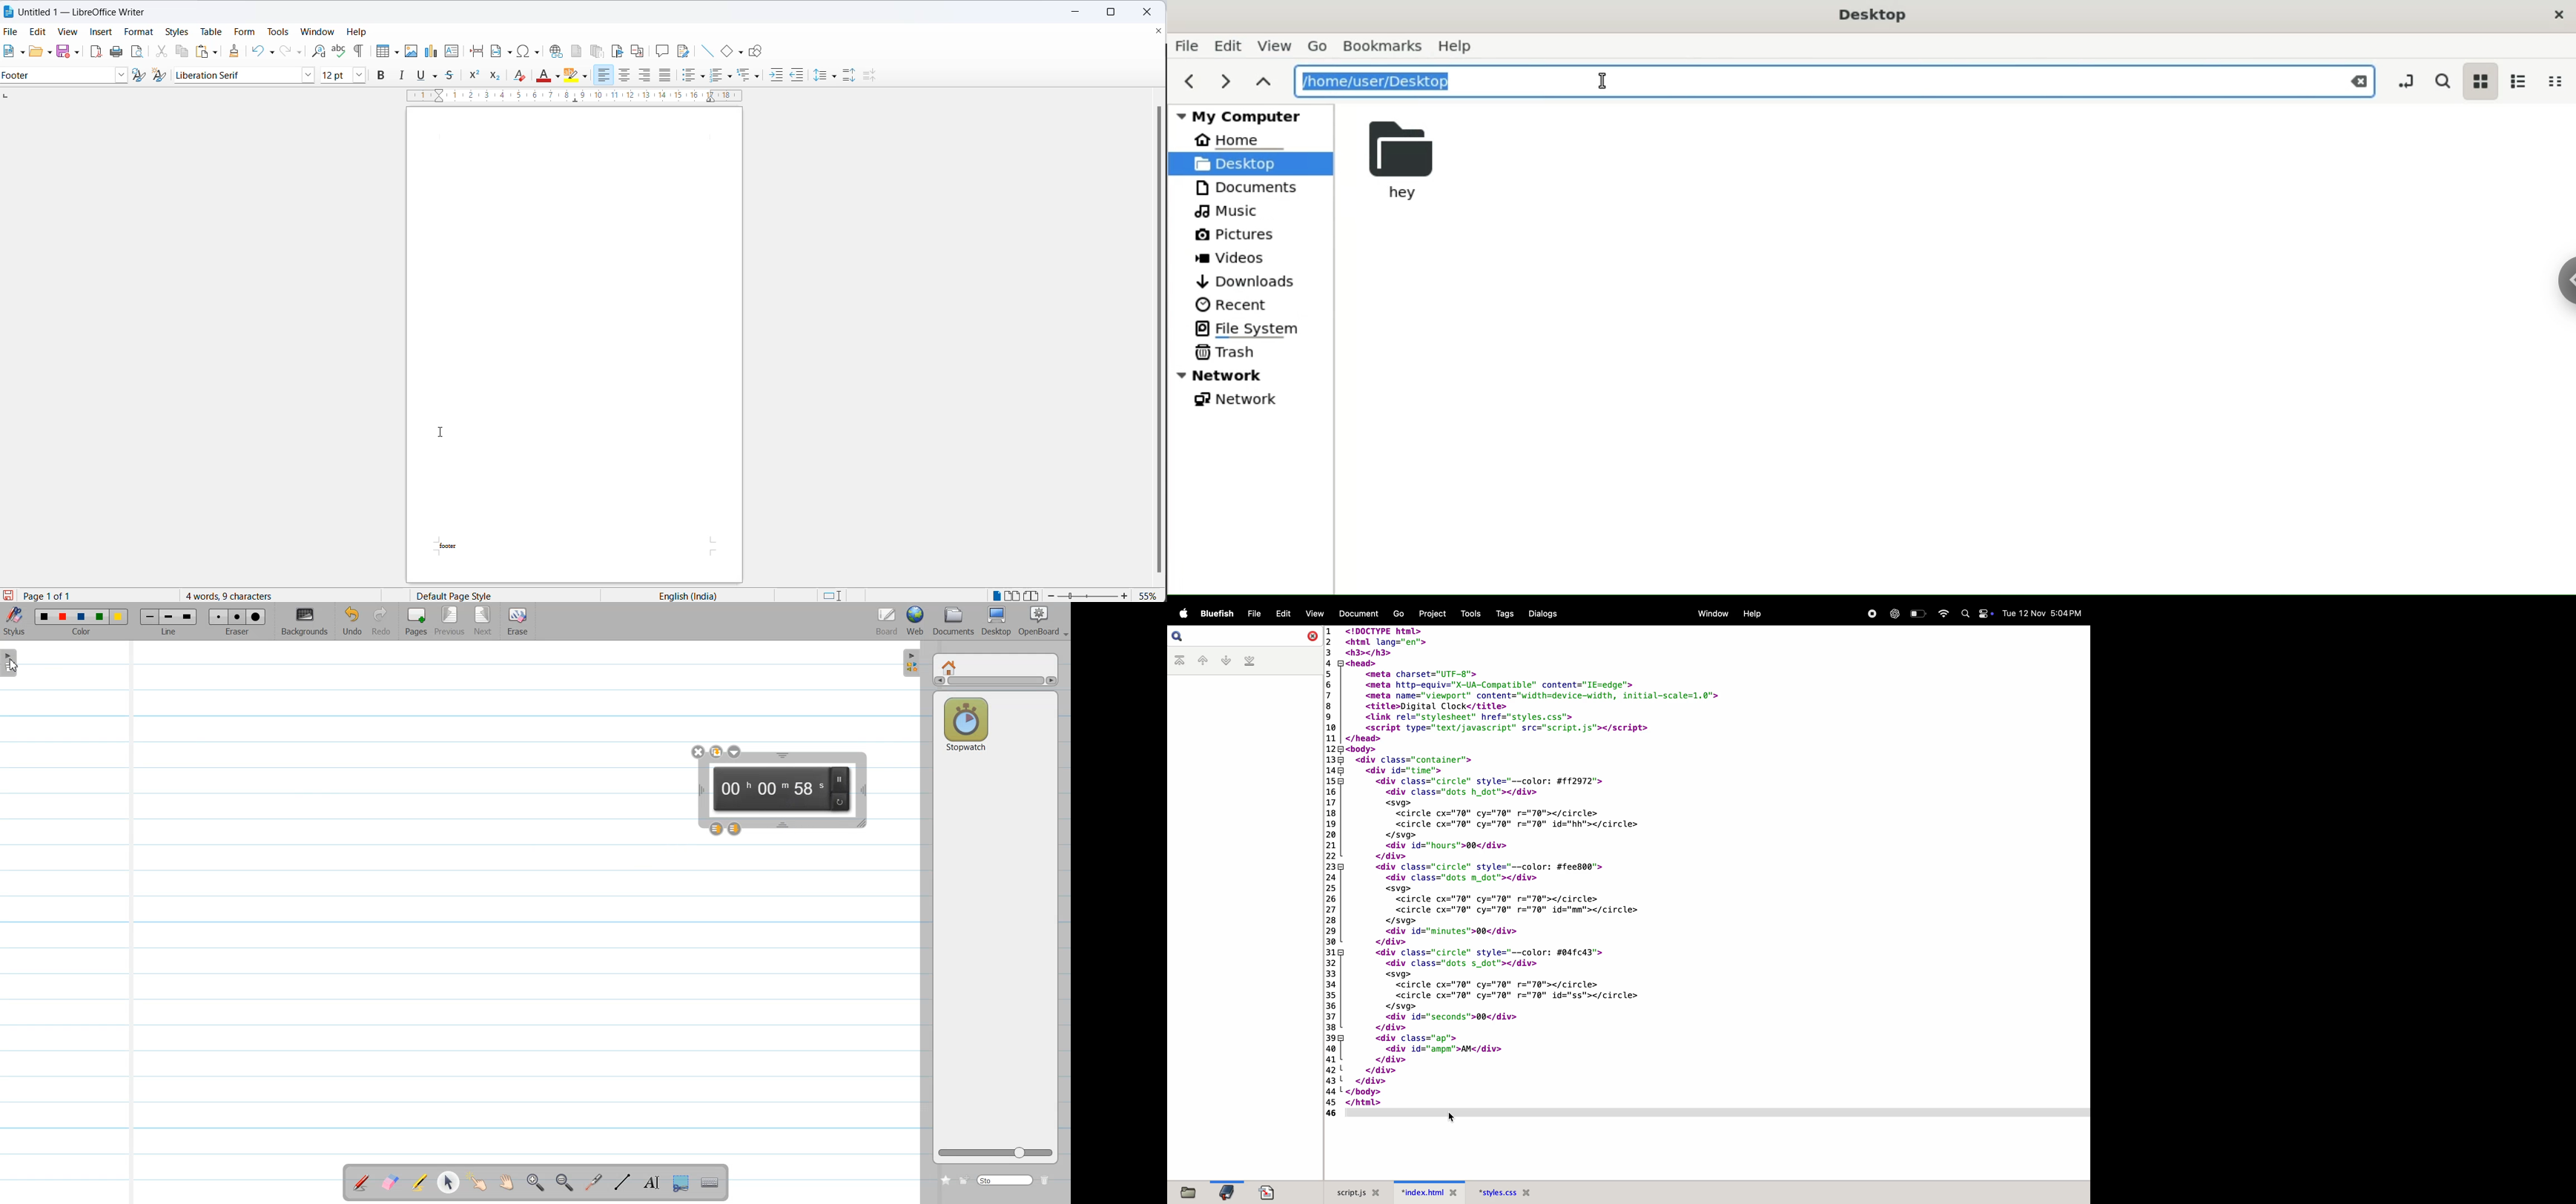 The height and width of the screenshot is (1204, 2576). I want to click on Previous, so click(452, 622).